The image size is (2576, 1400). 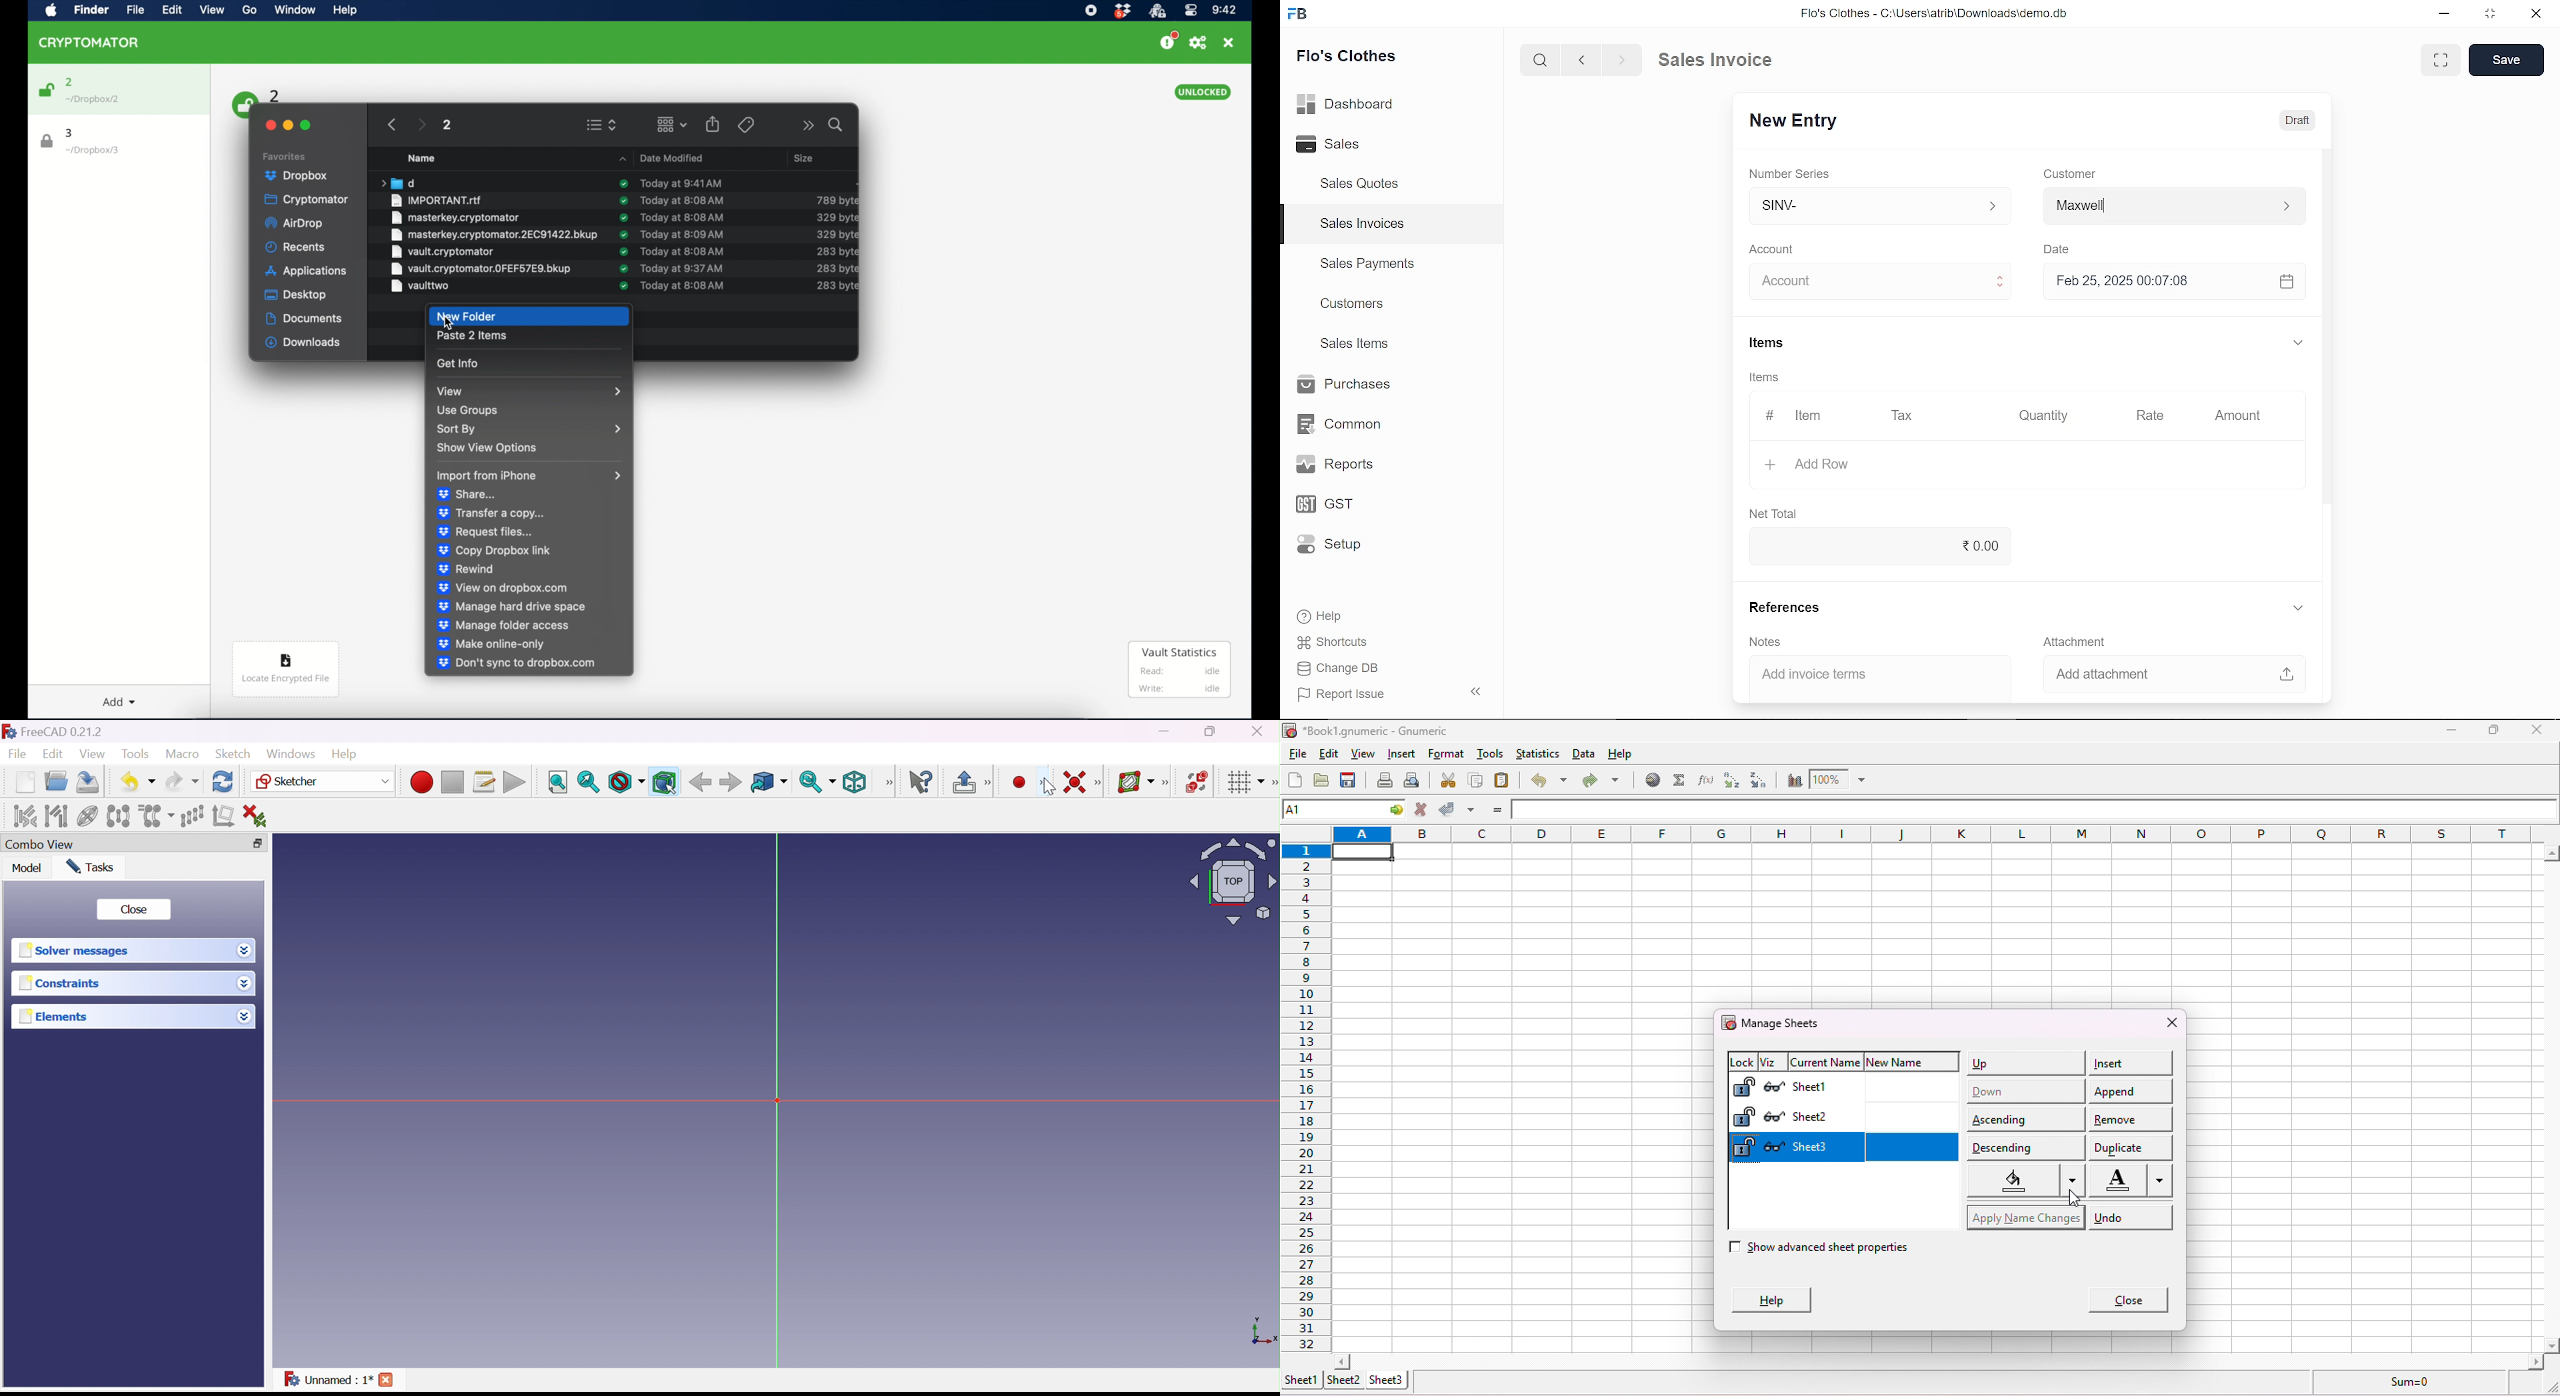 What do you see at coordinates (1045, 787) in the screenshot?
I see `cursor` at bounding box center [1045, 787].